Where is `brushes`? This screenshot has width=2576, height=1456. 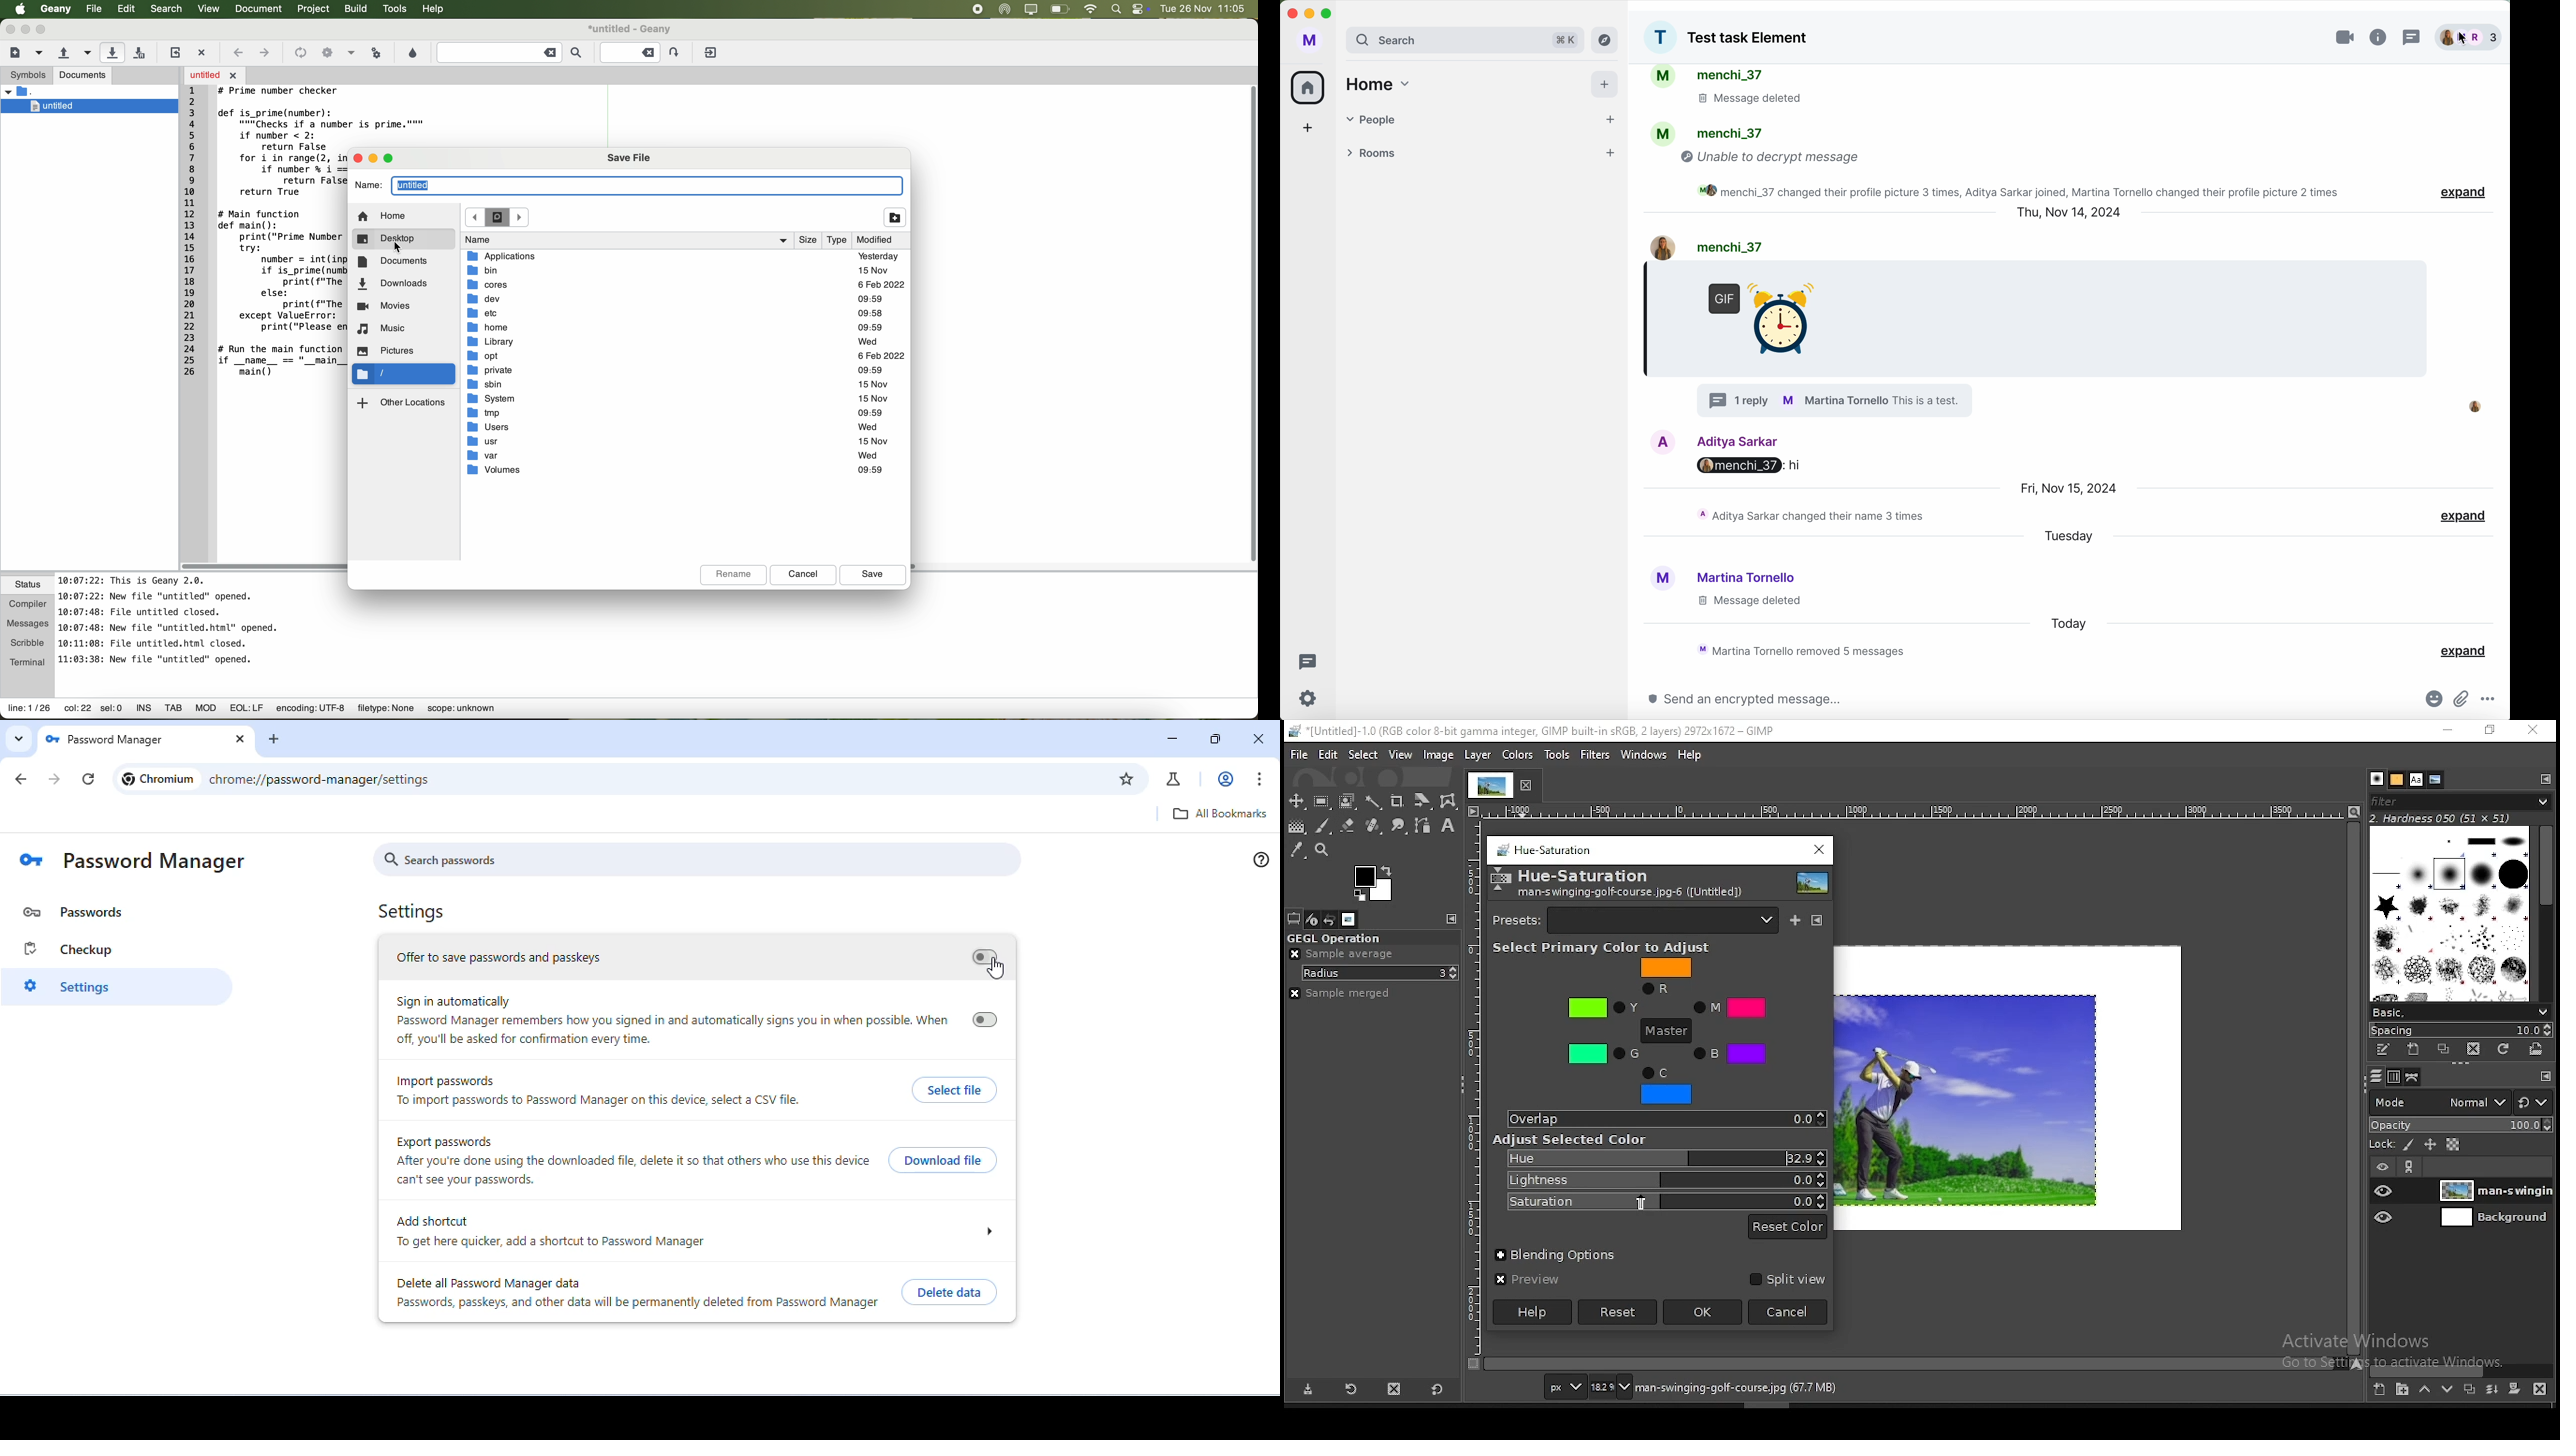
brushes is located at coordinates (2375, 778).